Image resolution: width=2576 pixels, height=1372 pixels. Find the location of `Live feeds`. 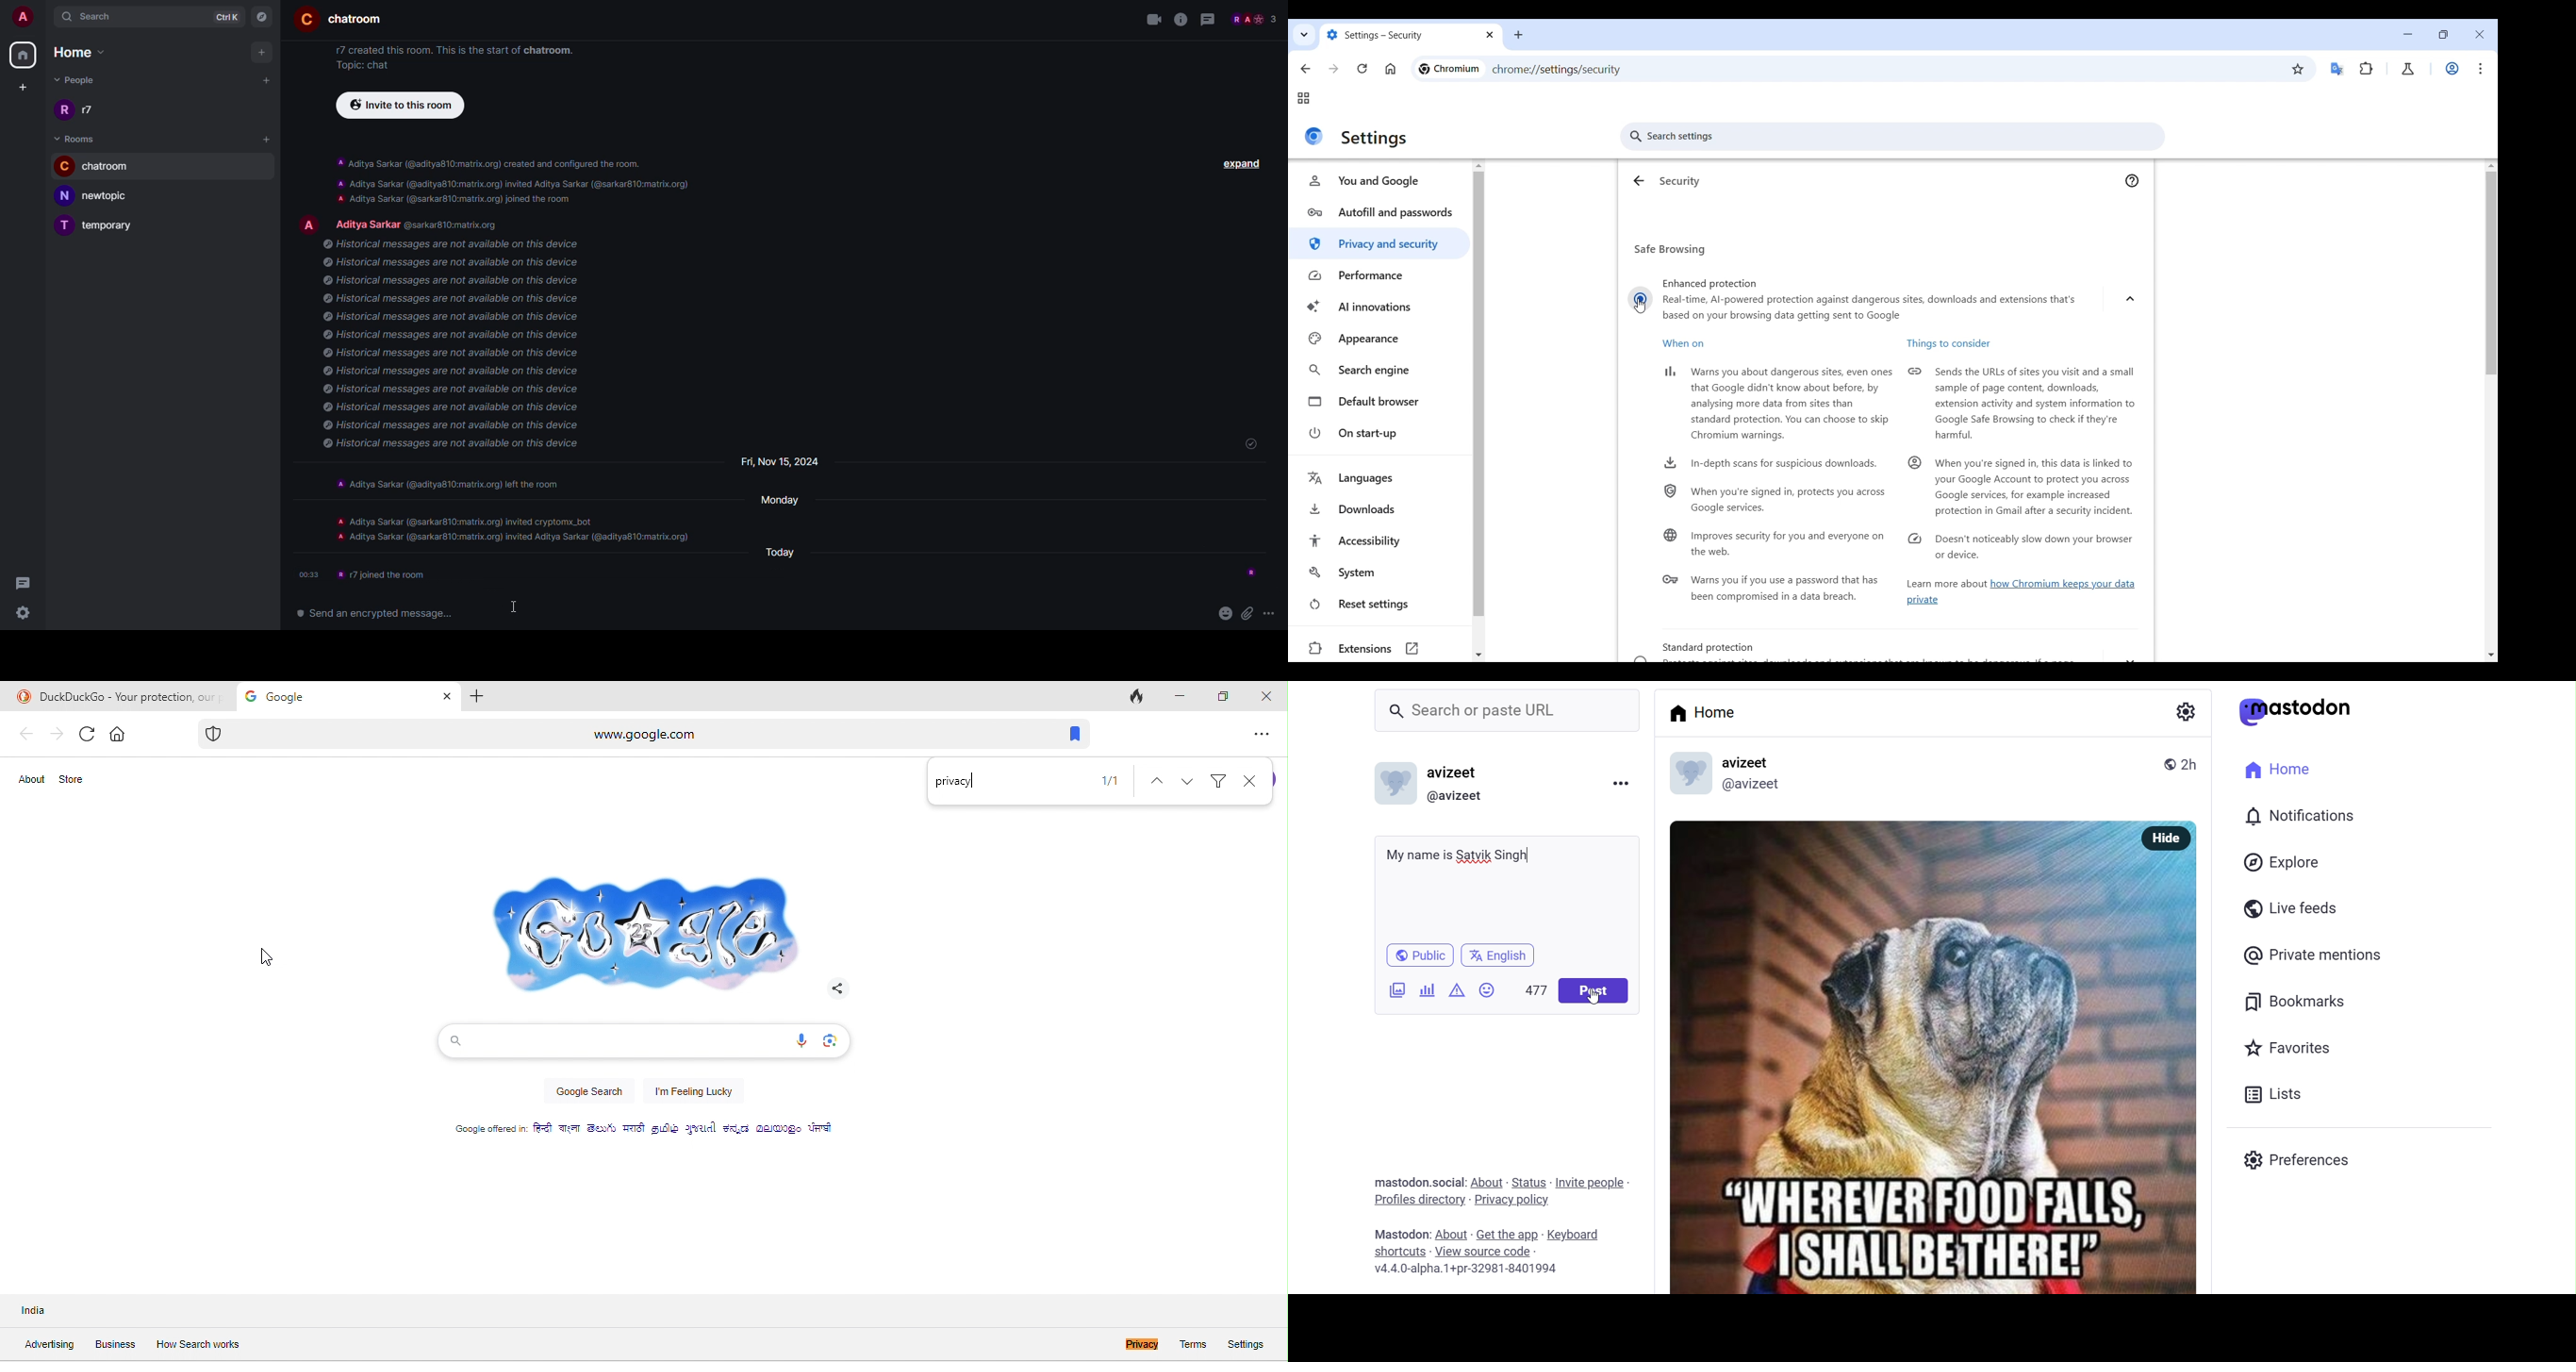

Live feeds is located at coordinates (2294, 912).